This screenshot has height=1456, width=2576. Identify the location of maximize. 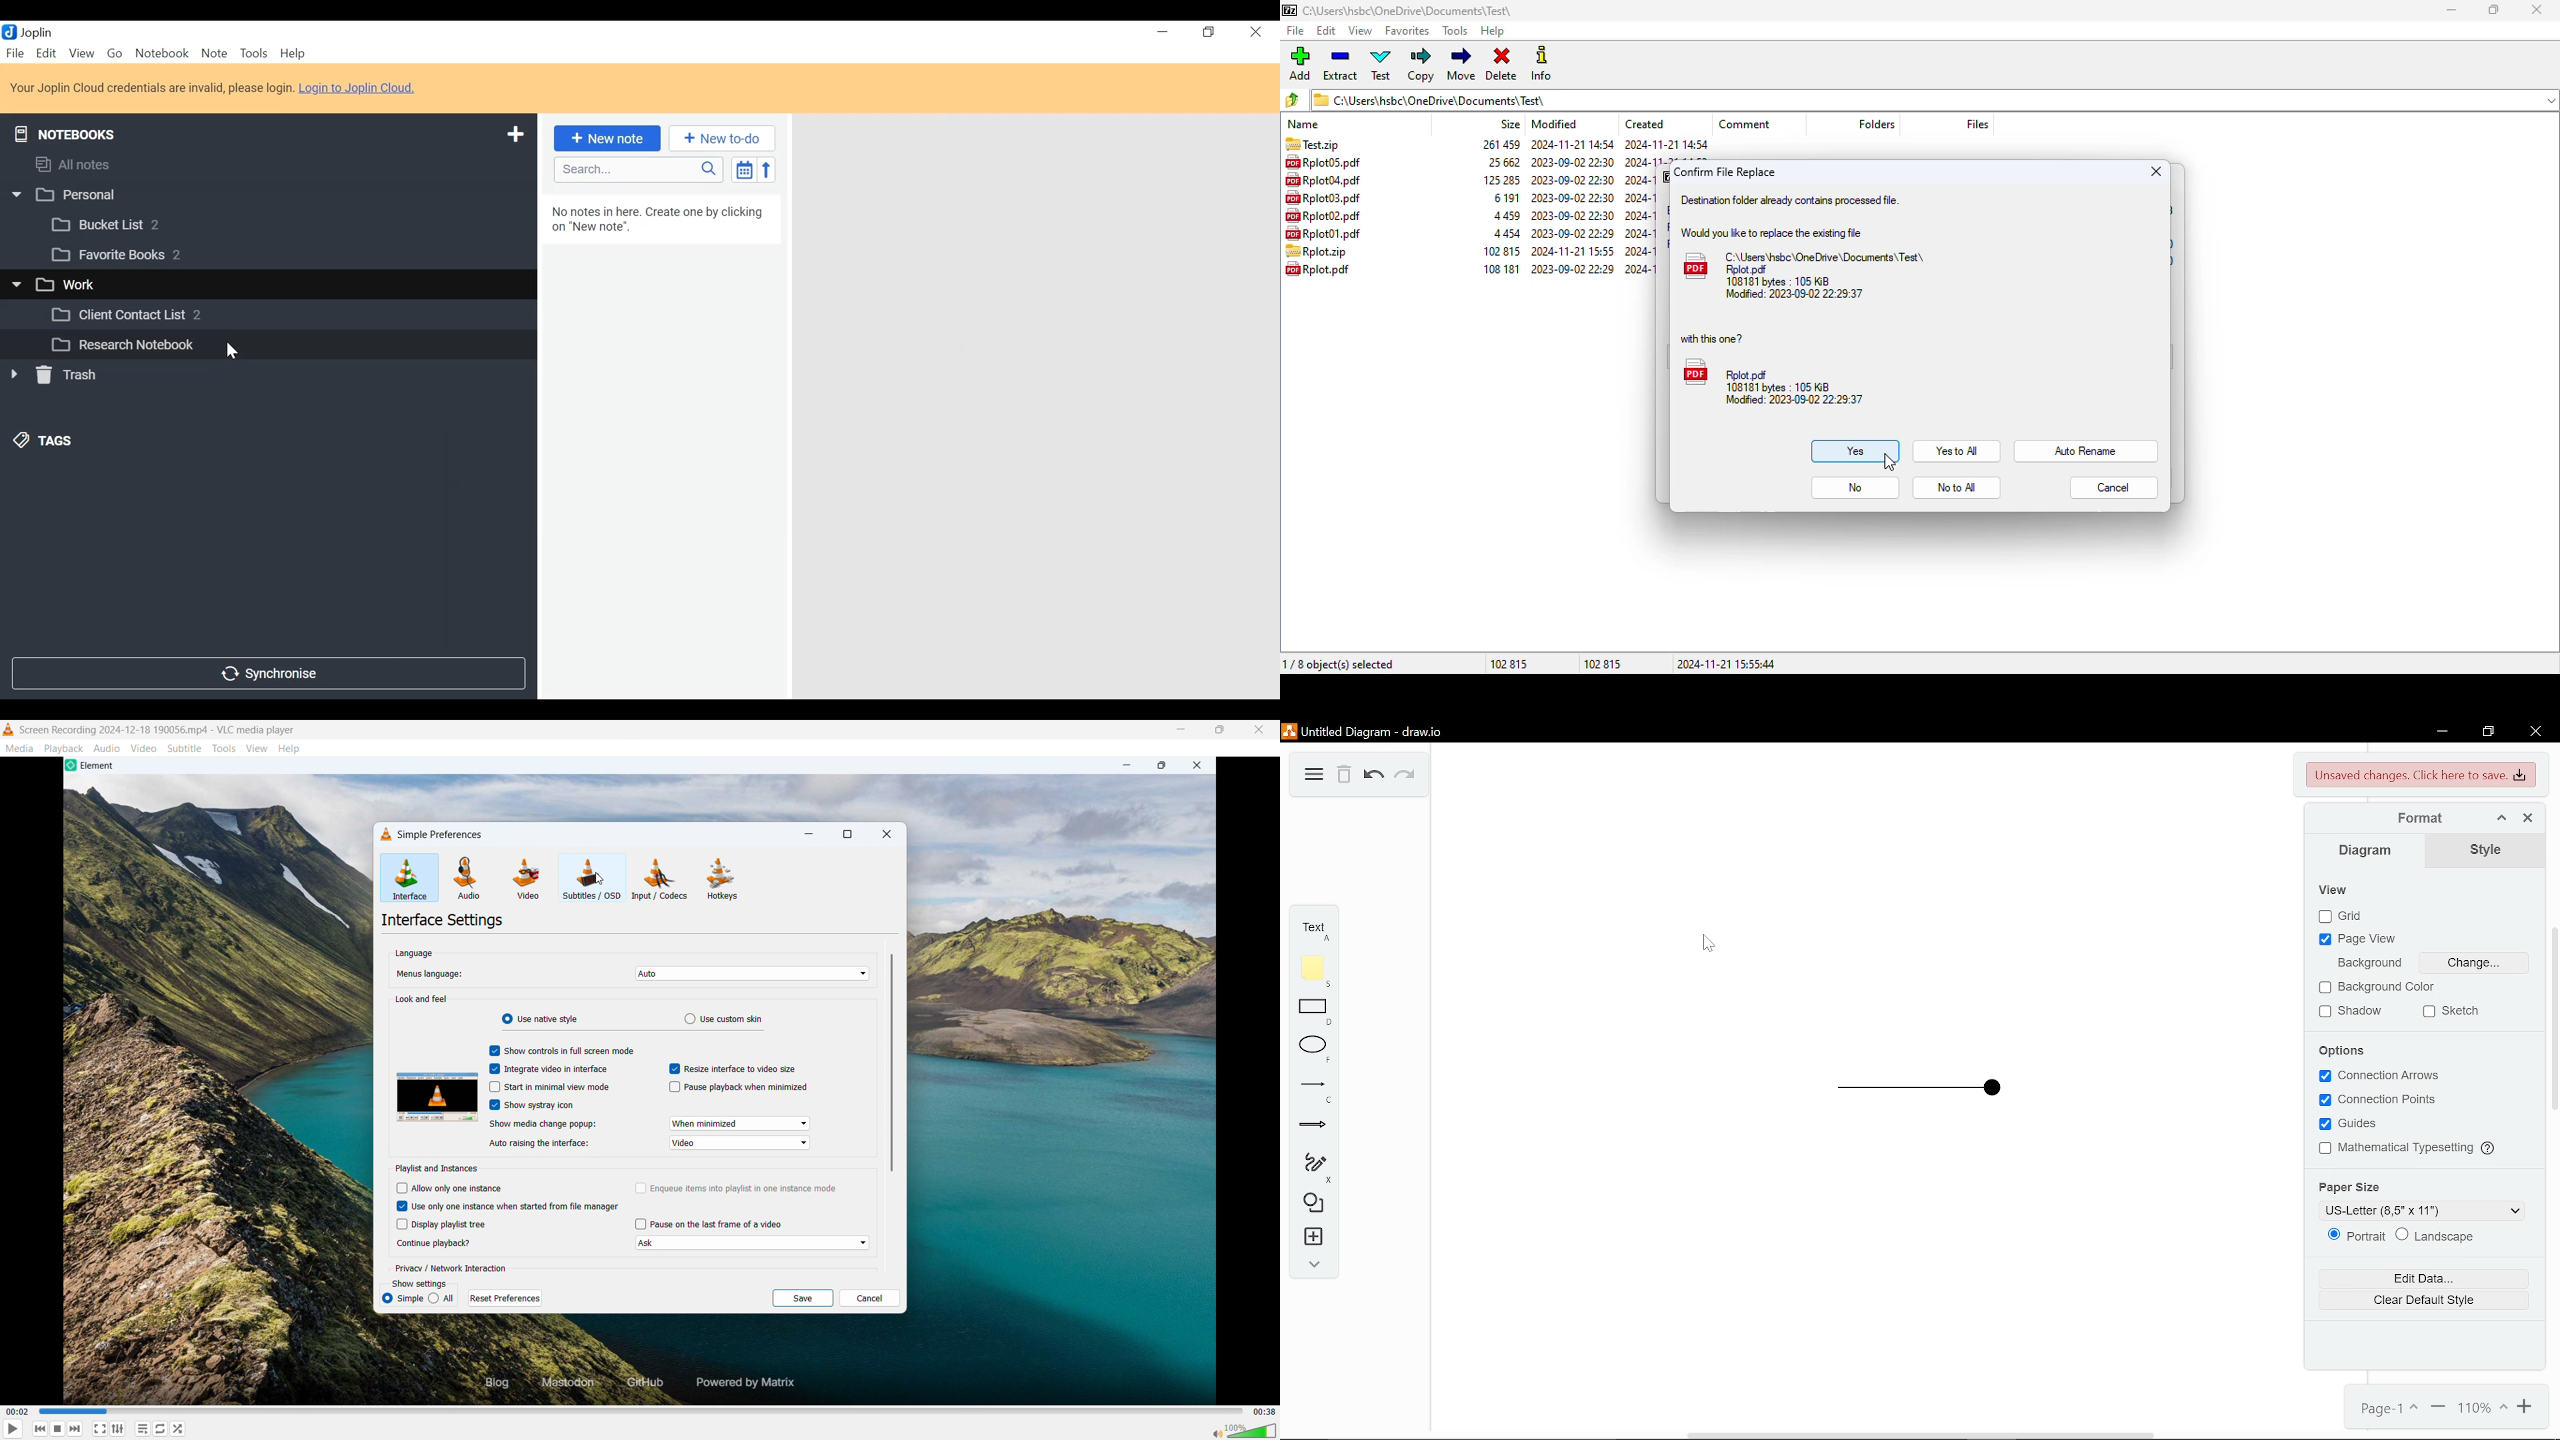
(1219, 730).